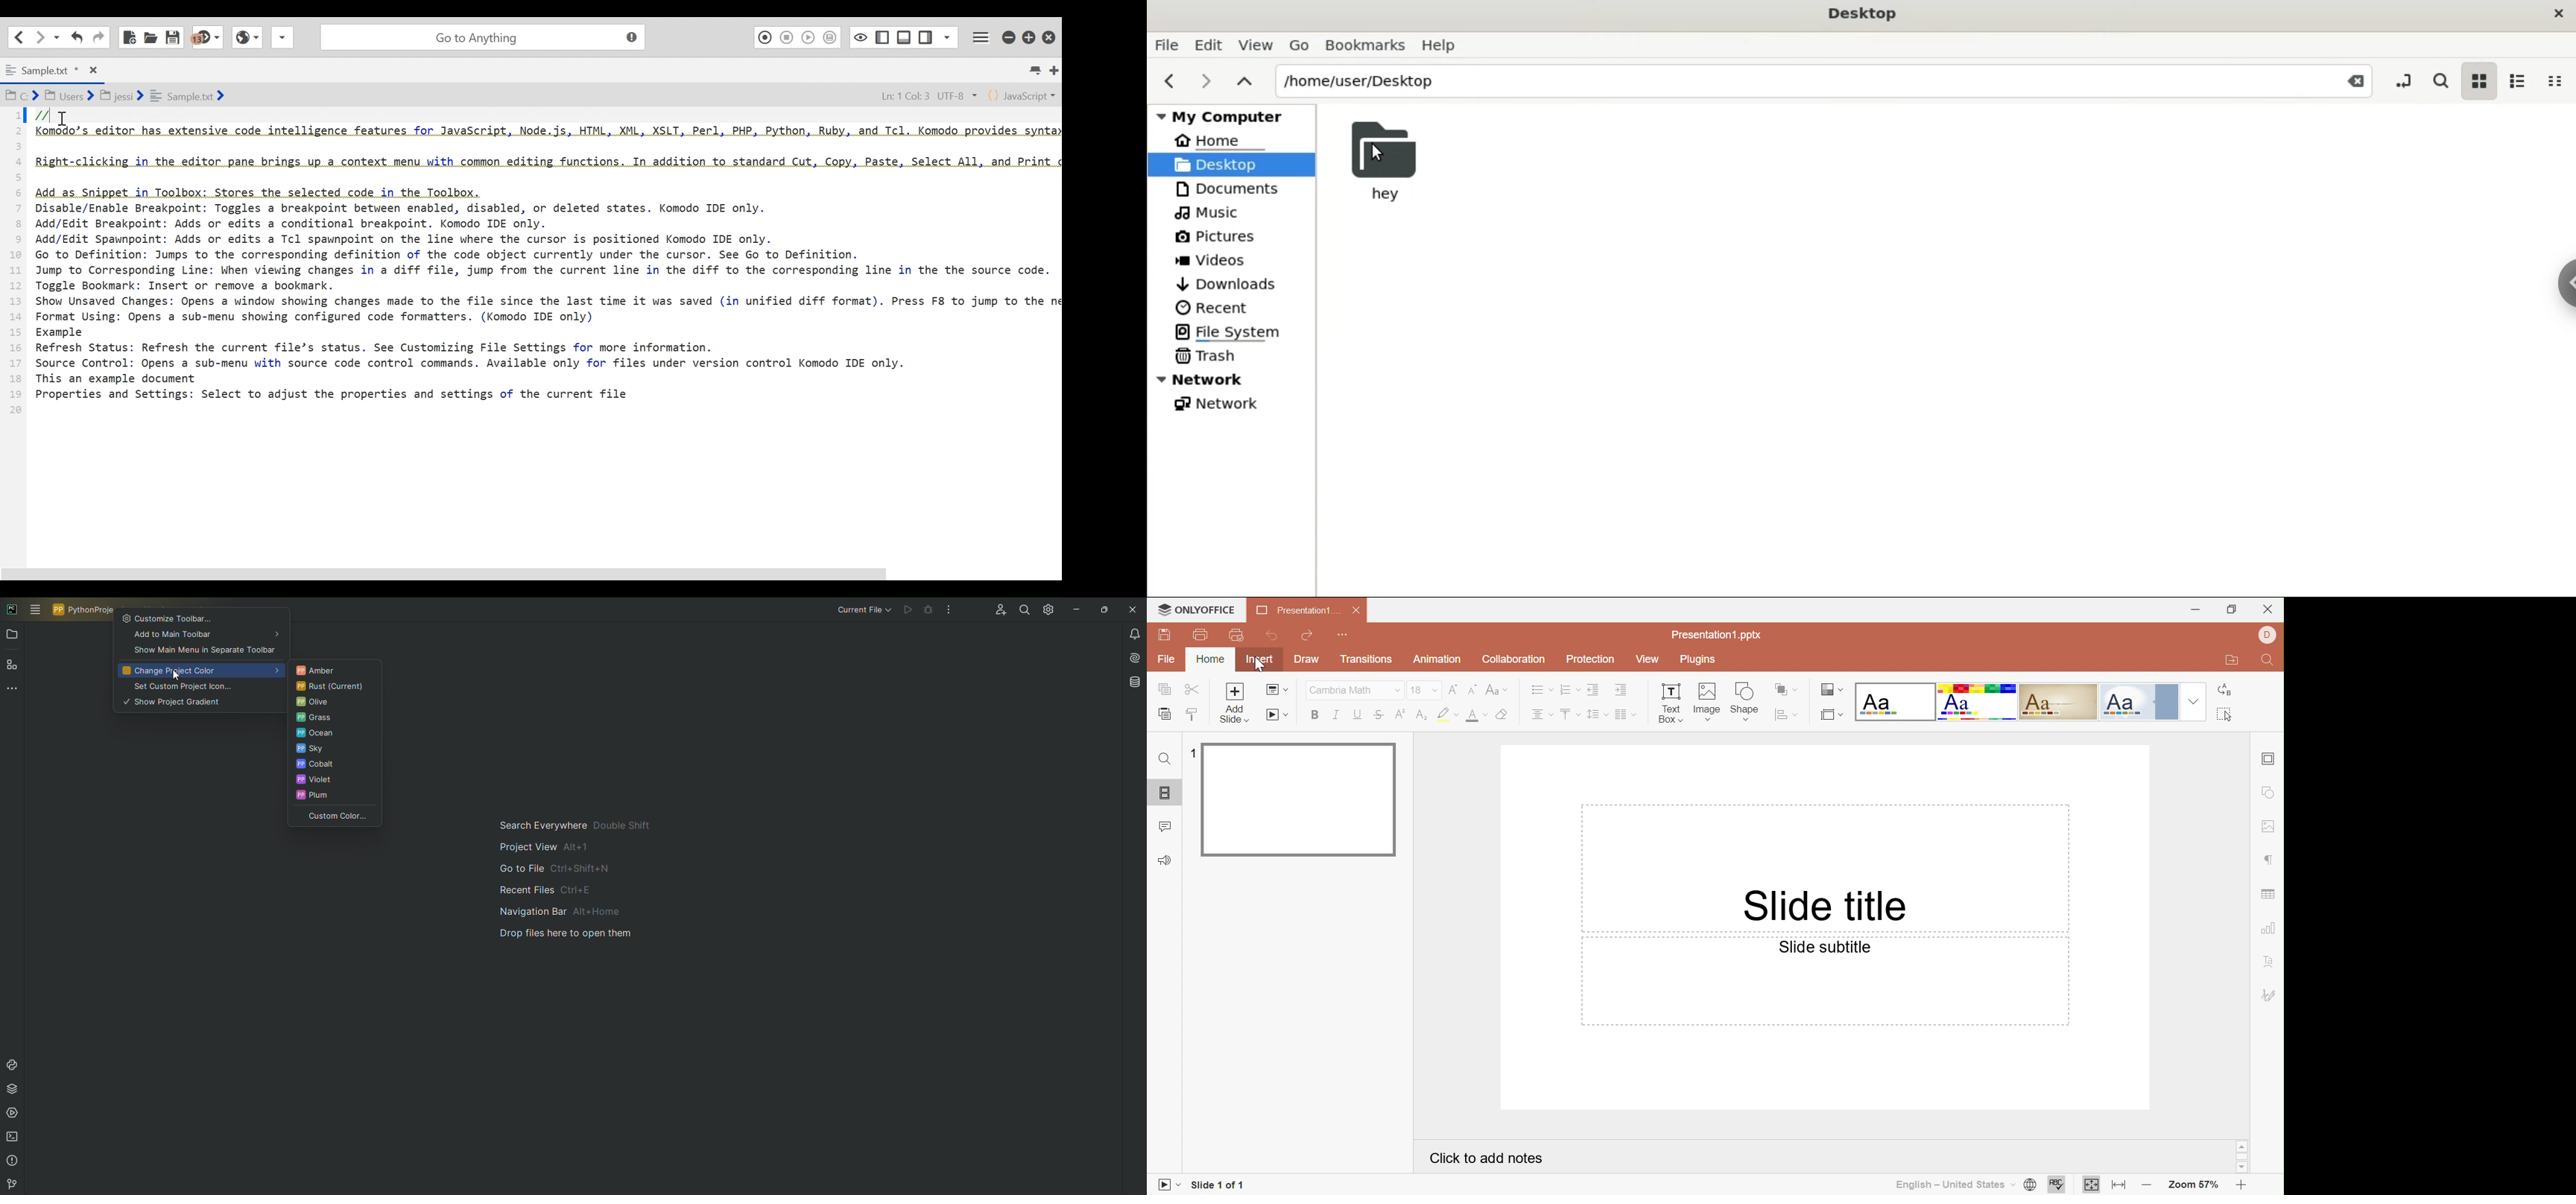 The image size is (2576, 1204). I want to click on downloads, so click(1226, 284).